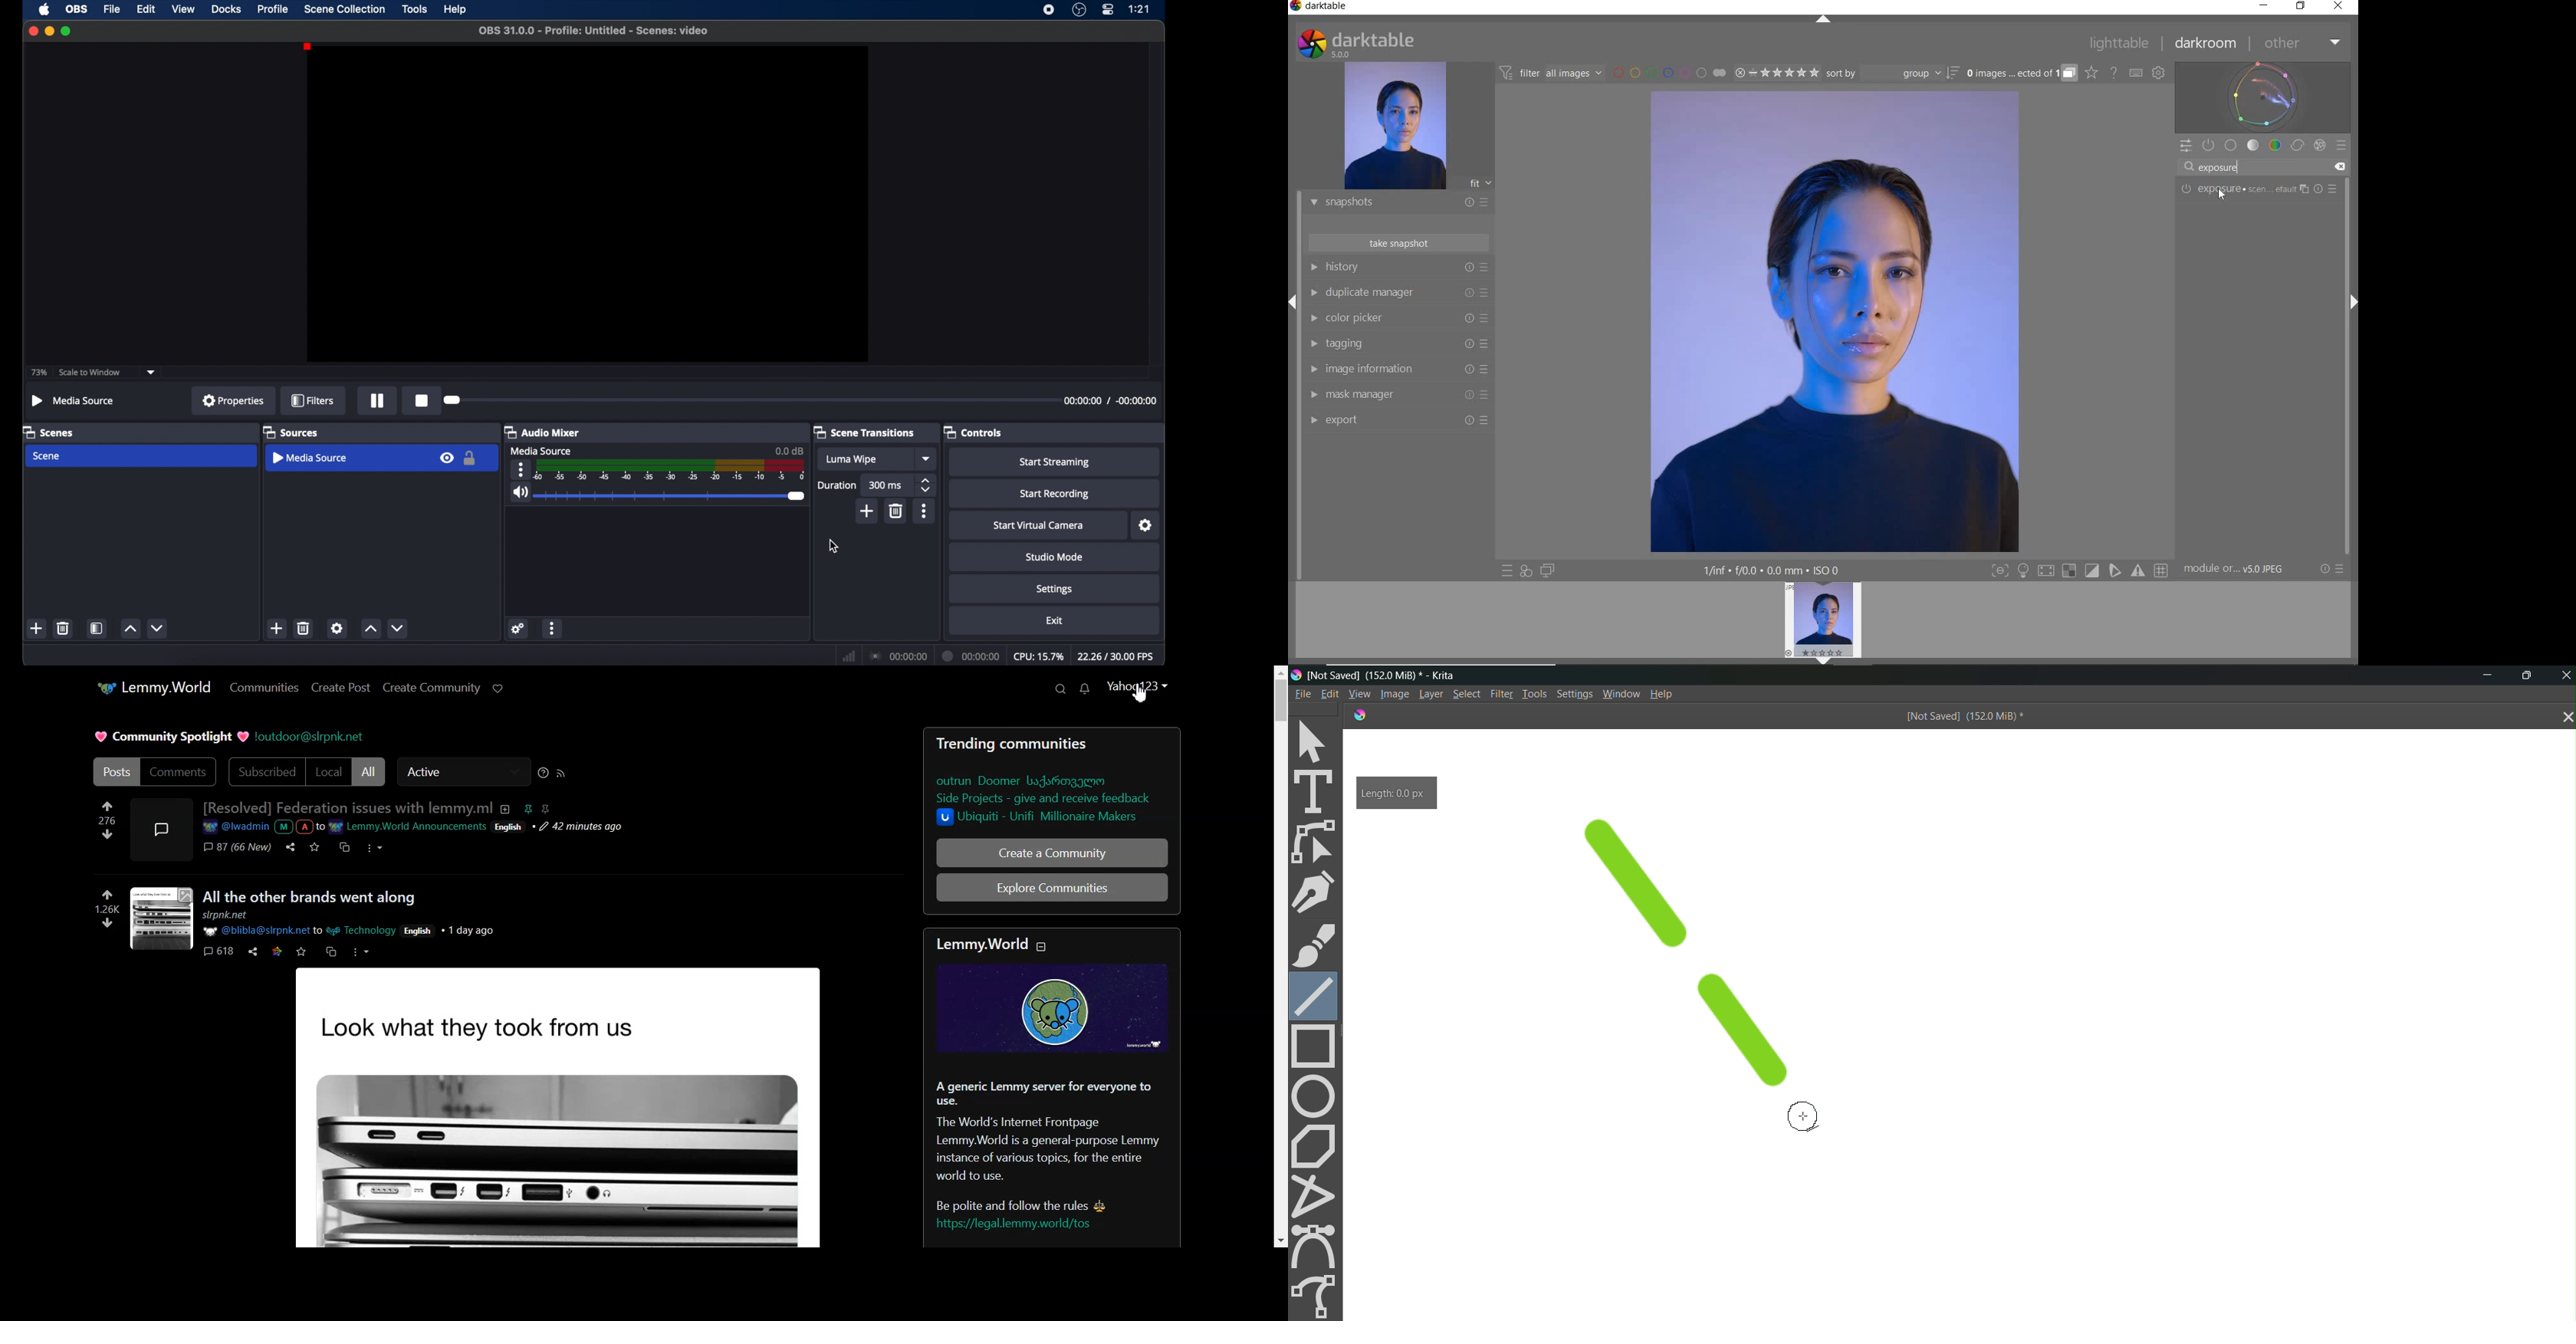  Describe the element at coordinates (290, 847) in the screenshot. I see `Share` at that location.